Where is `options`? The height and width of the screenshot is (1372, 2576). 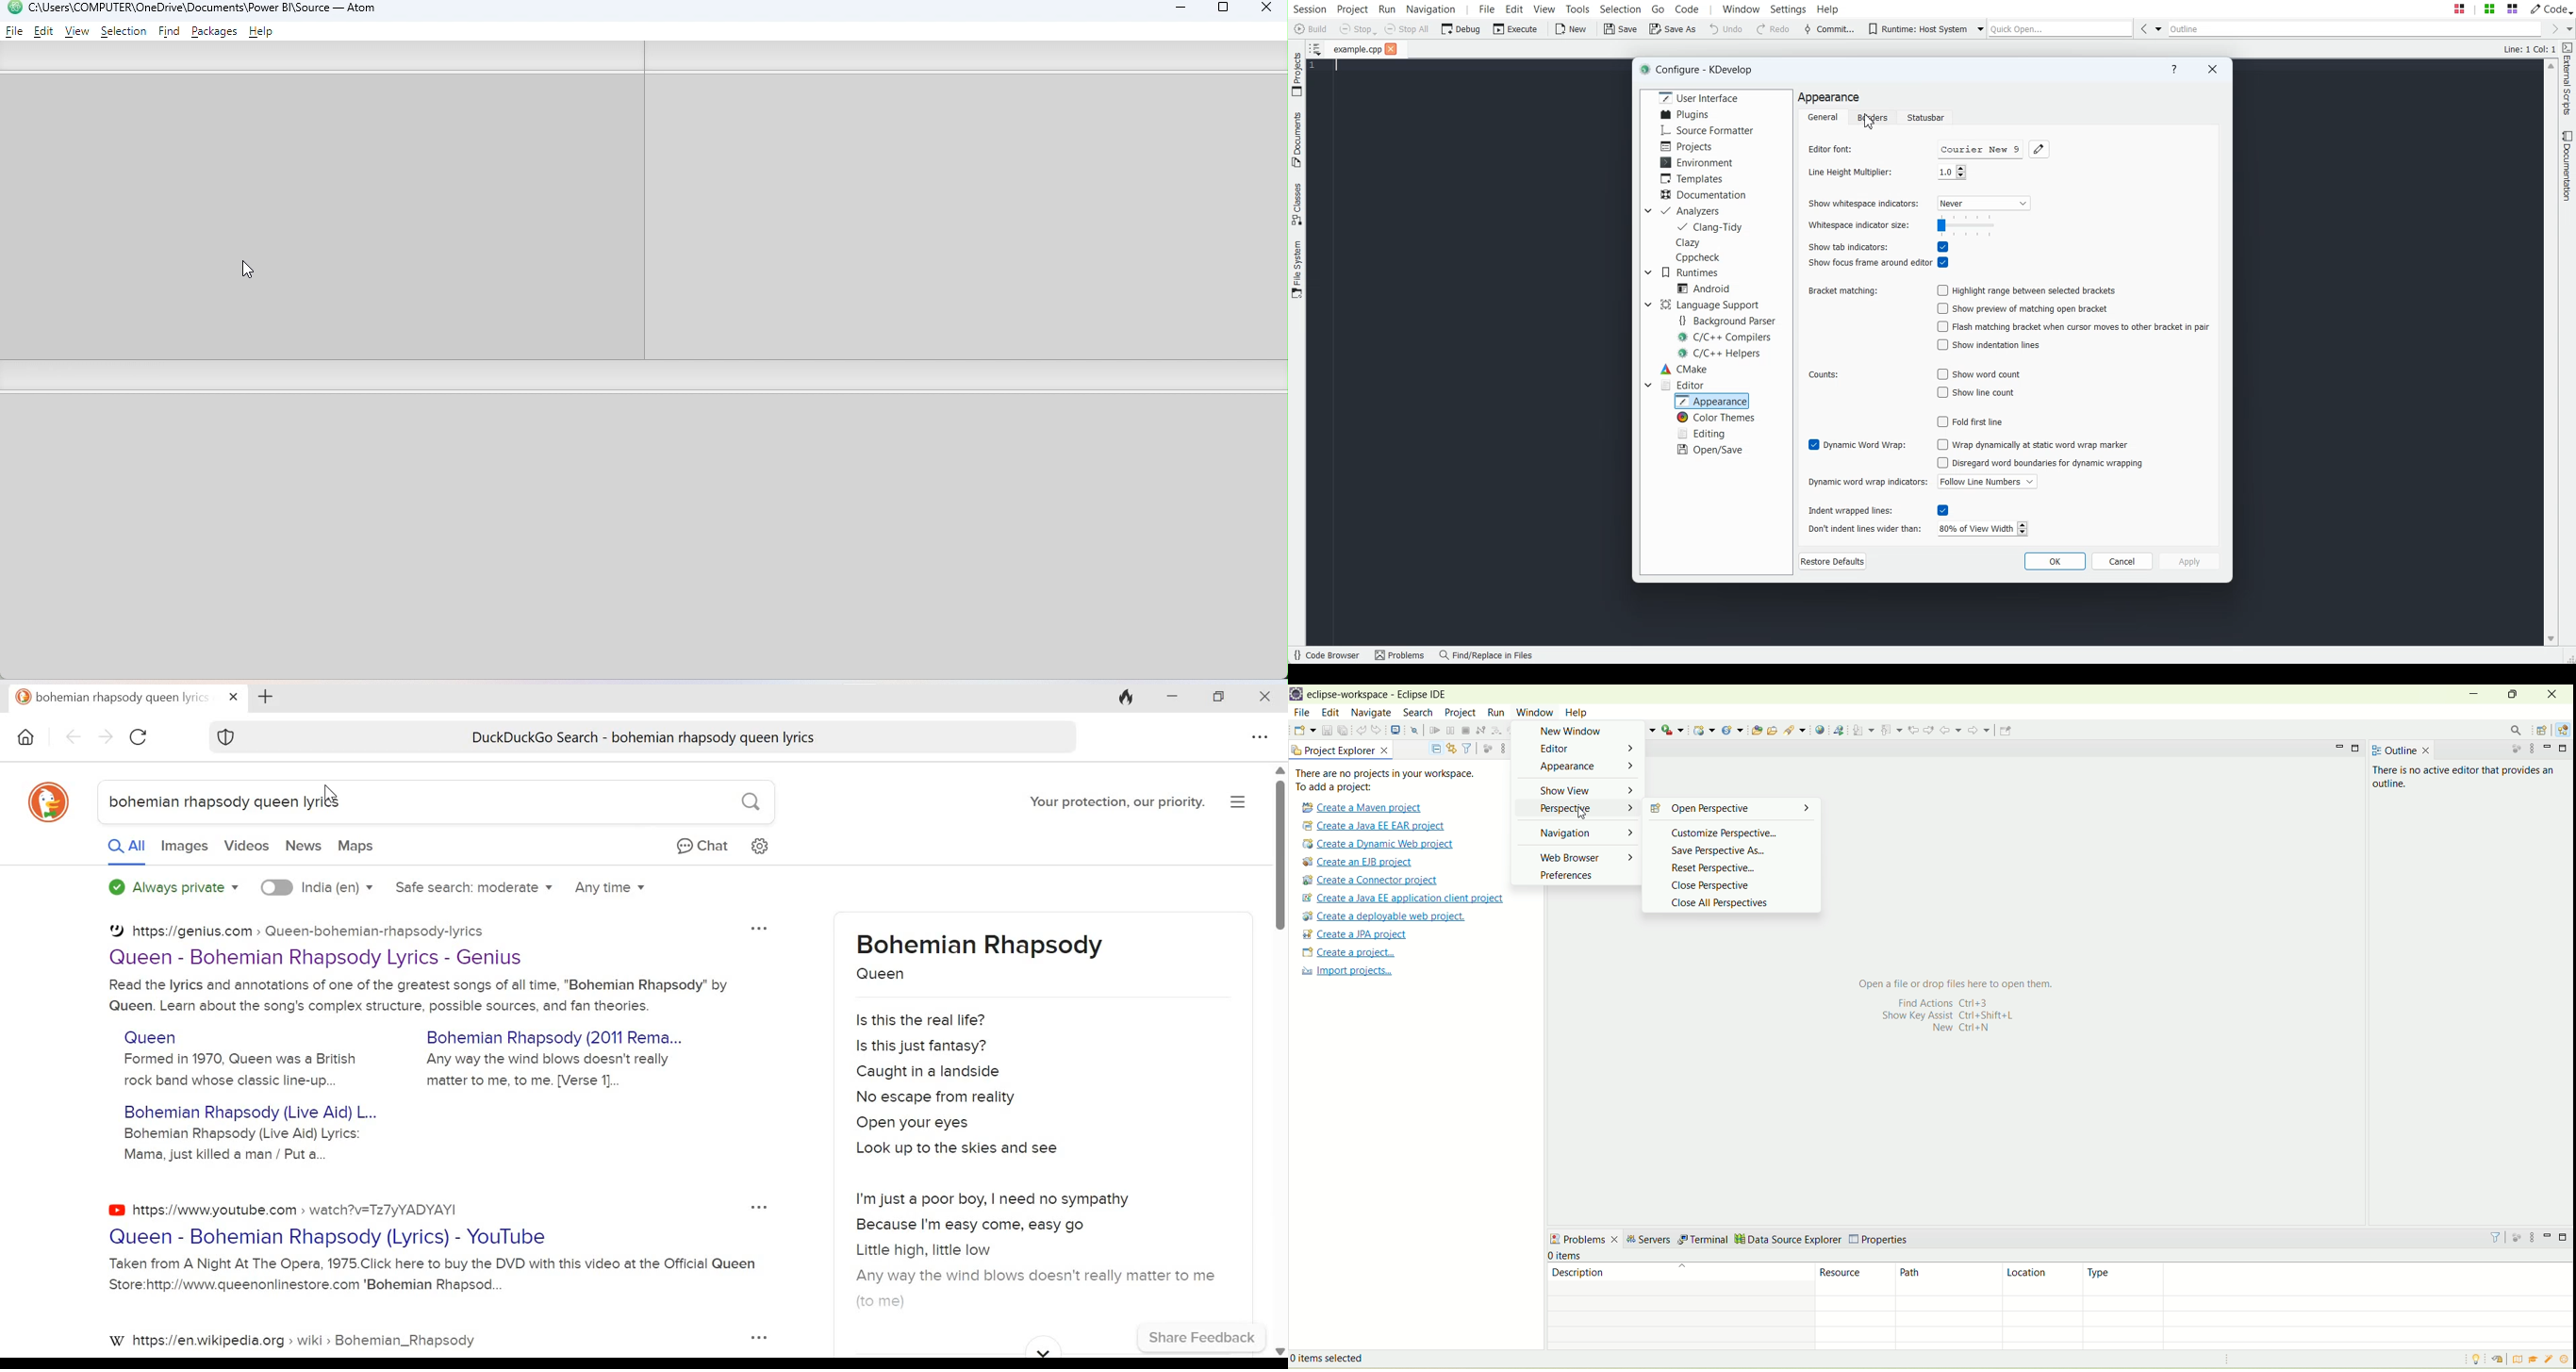
options is located at coordinates (760, 929).